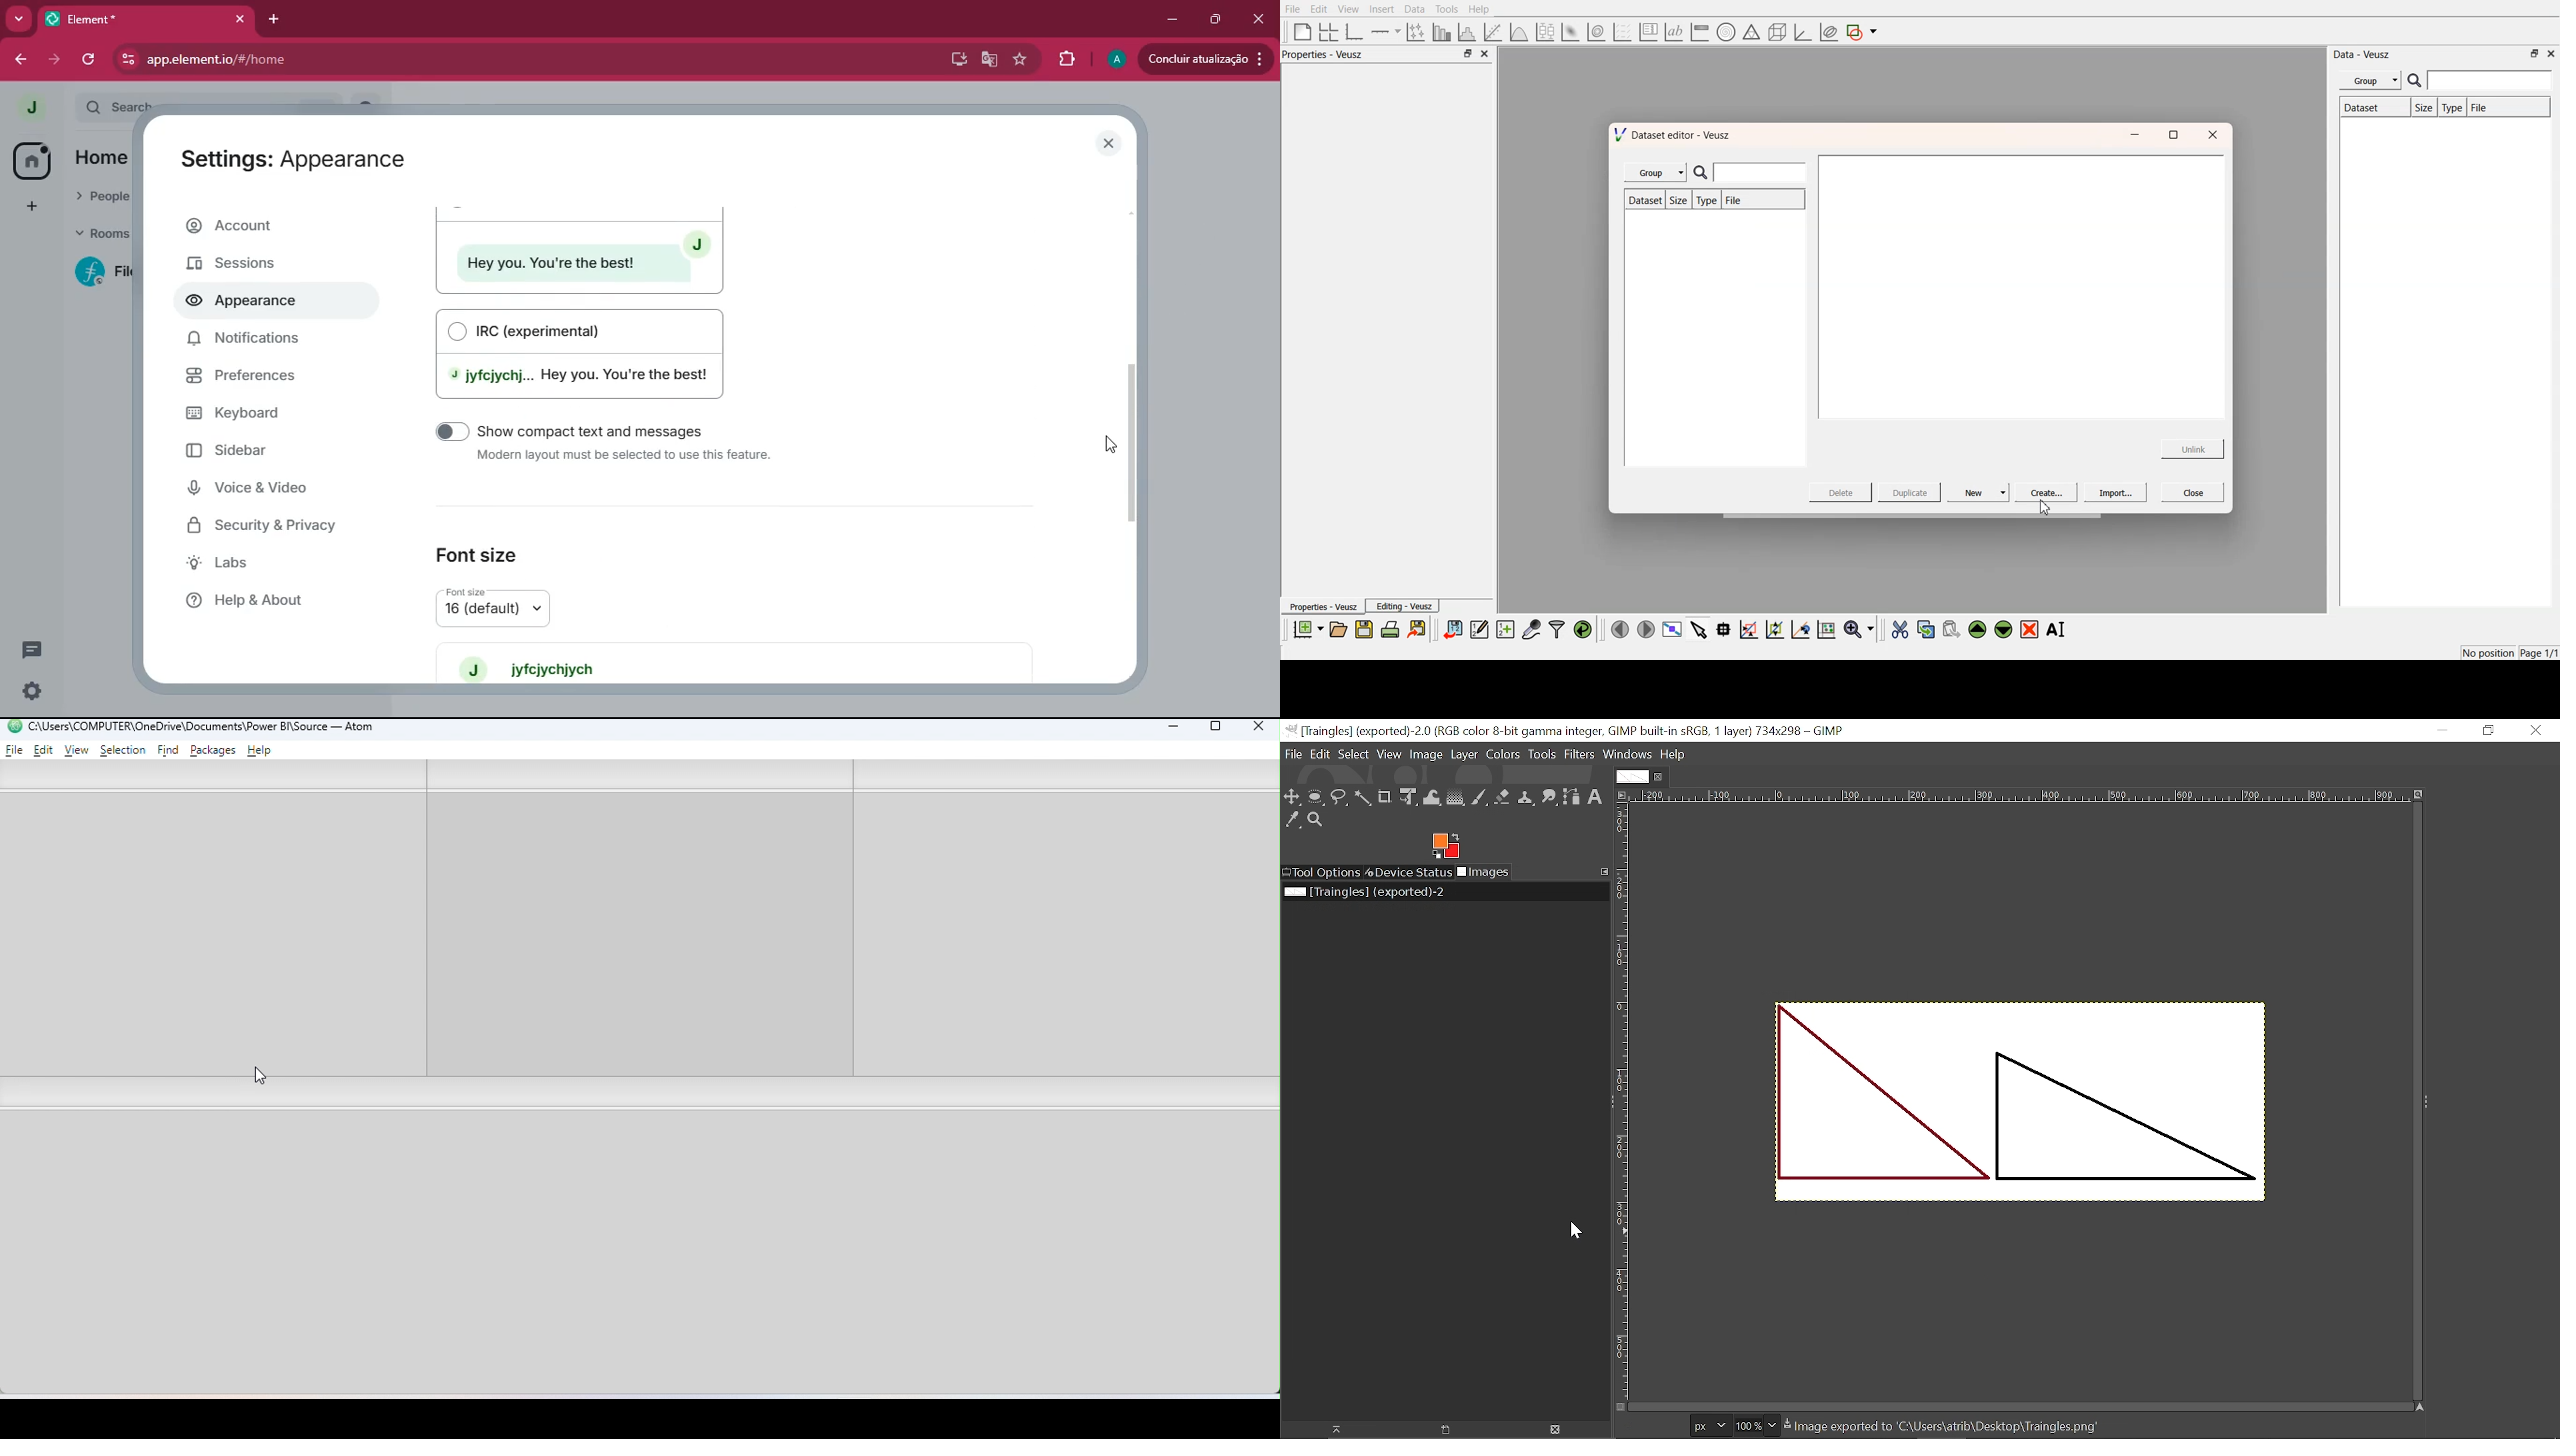 The height and width of the screenshot is (1456, 2576). What do you see at coordinates (423, 60) in the screenshot?
I see `app.elementio/#/home` at bounding box center [423, 60].